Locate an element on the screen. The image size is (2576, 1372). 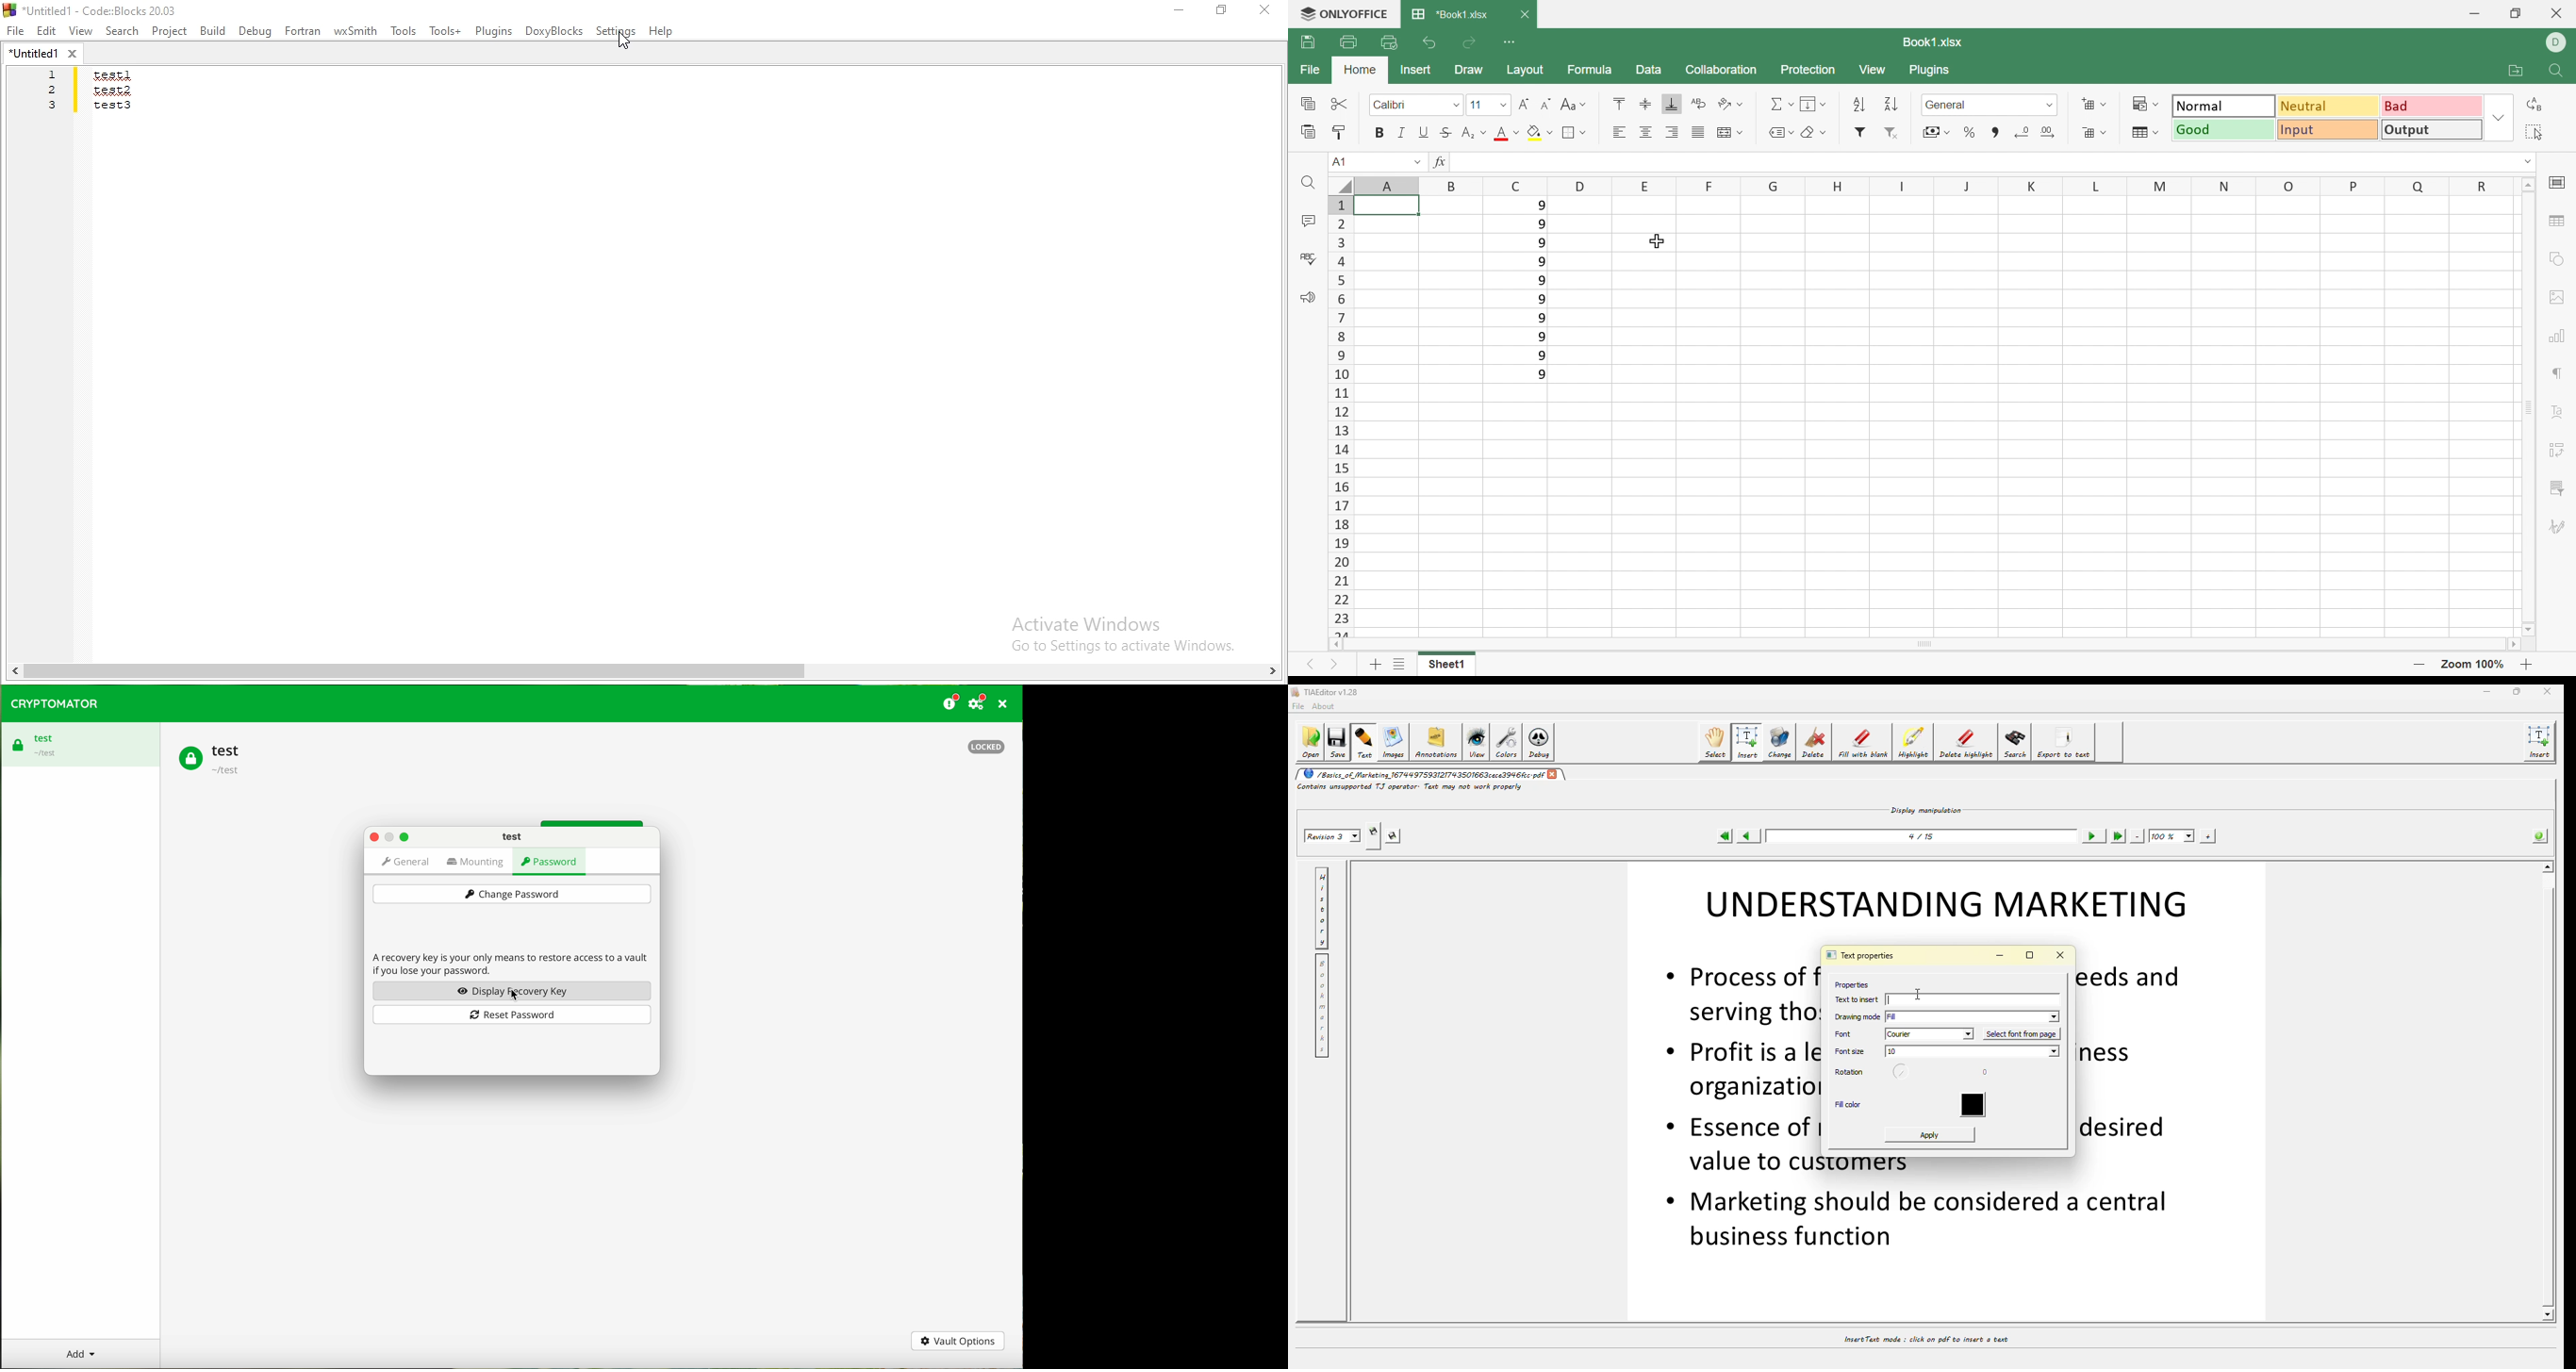
Superscript / Subscript is located at coordinates (1472, 133).